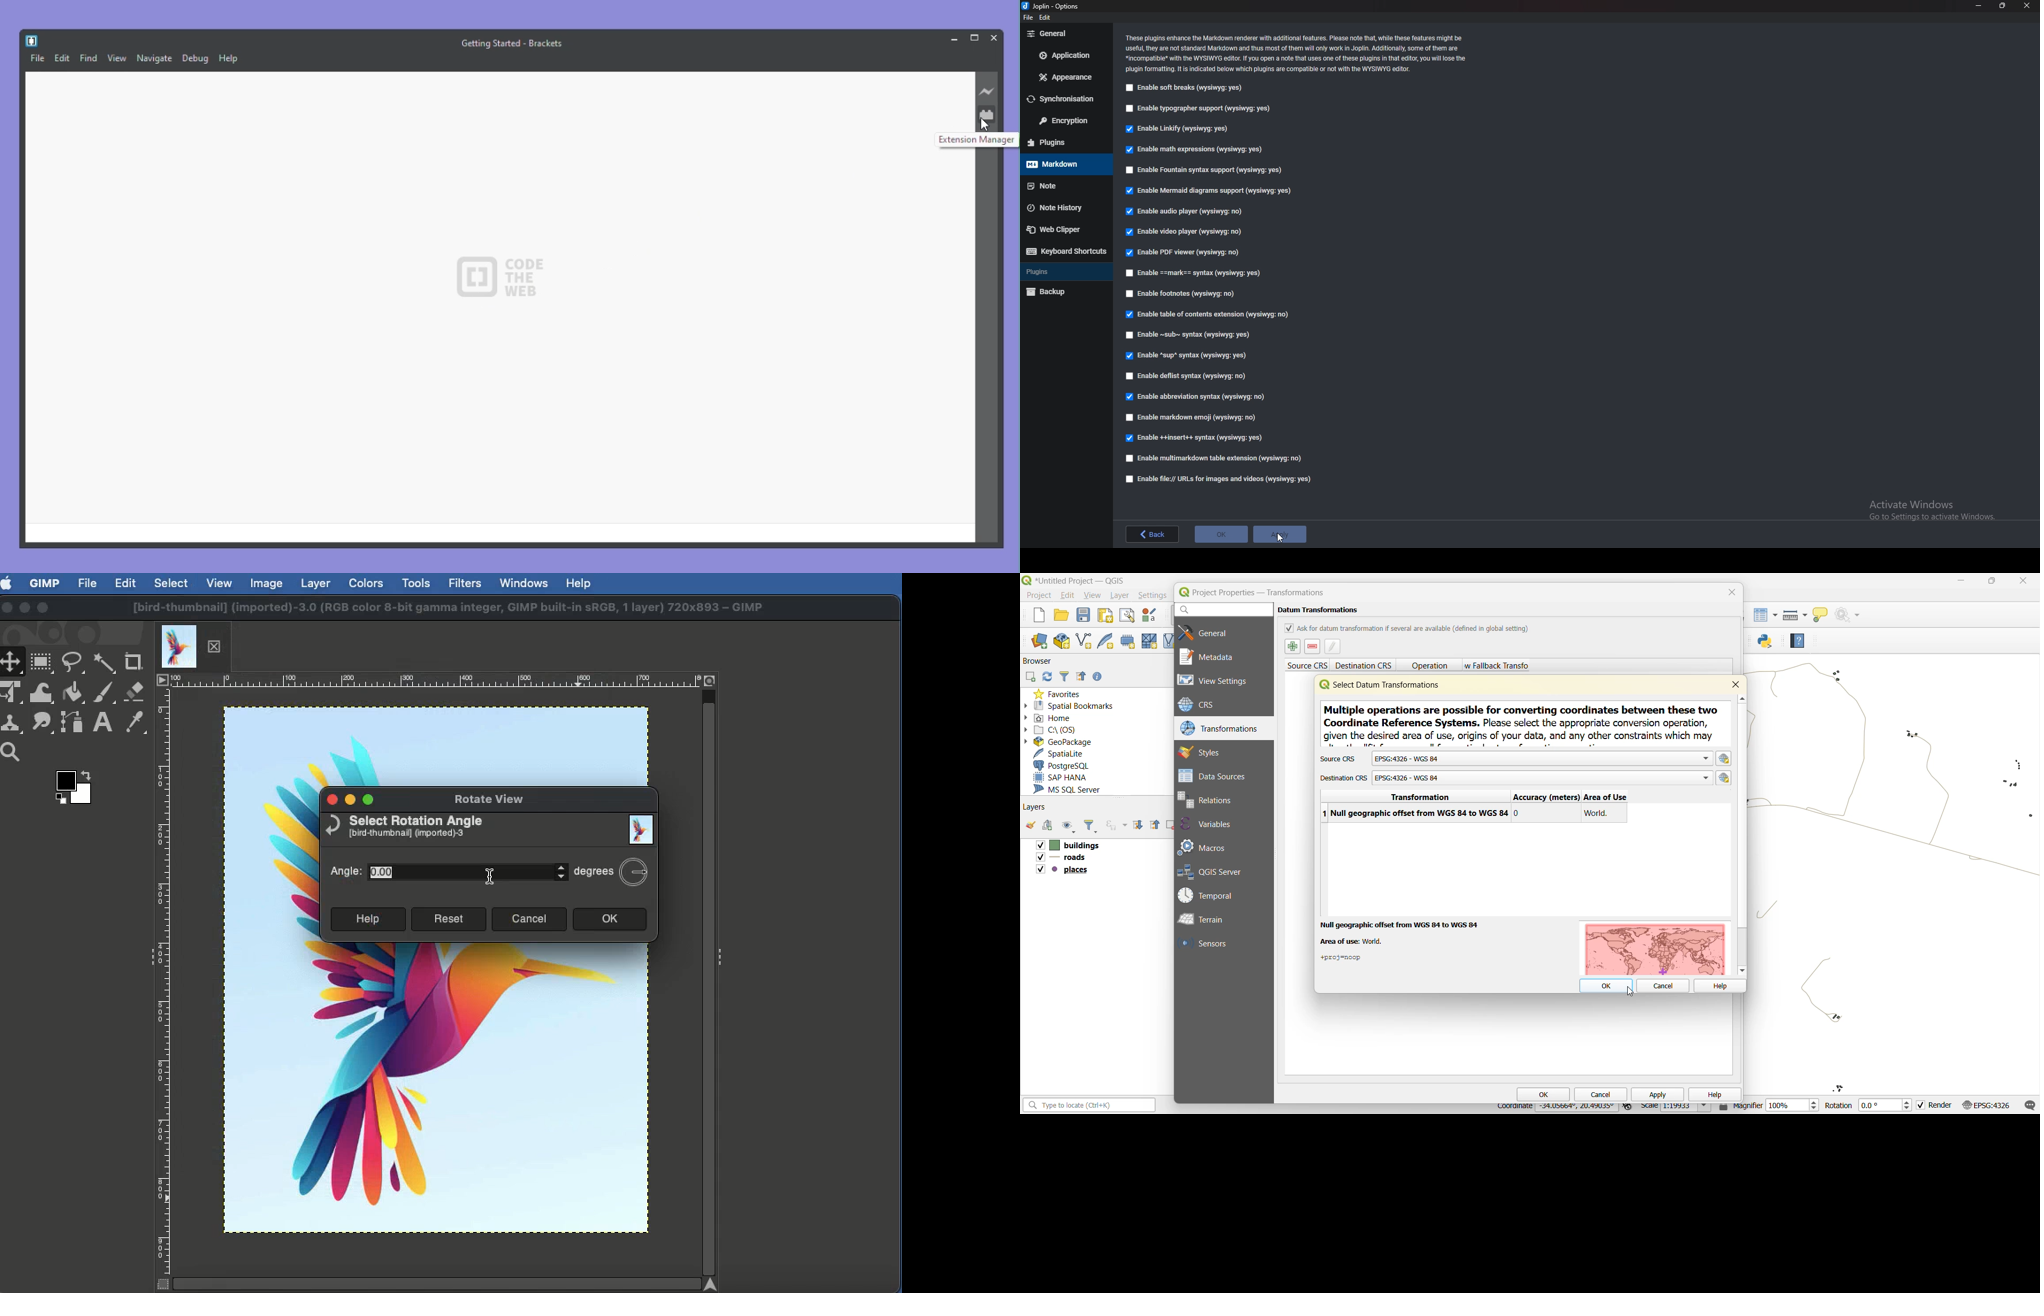 The width and height of the screenshot is (2044, 1316). I want to click on These plugins enhance the Markdown renderer with additional features. Please note that, while these features might be
‘useful, they are not standard Markdown and thus most of them wil only work in Joplin. Additionally, some of them are:
*incompatible* with the WYSIWYG editor. If you open a note that uses one of these plugins in that editor, you wil lose the
‘plugin formatting. It is indicated below which plugins are compatible or not with the WYSIWYG editor., so click(1300, 53).